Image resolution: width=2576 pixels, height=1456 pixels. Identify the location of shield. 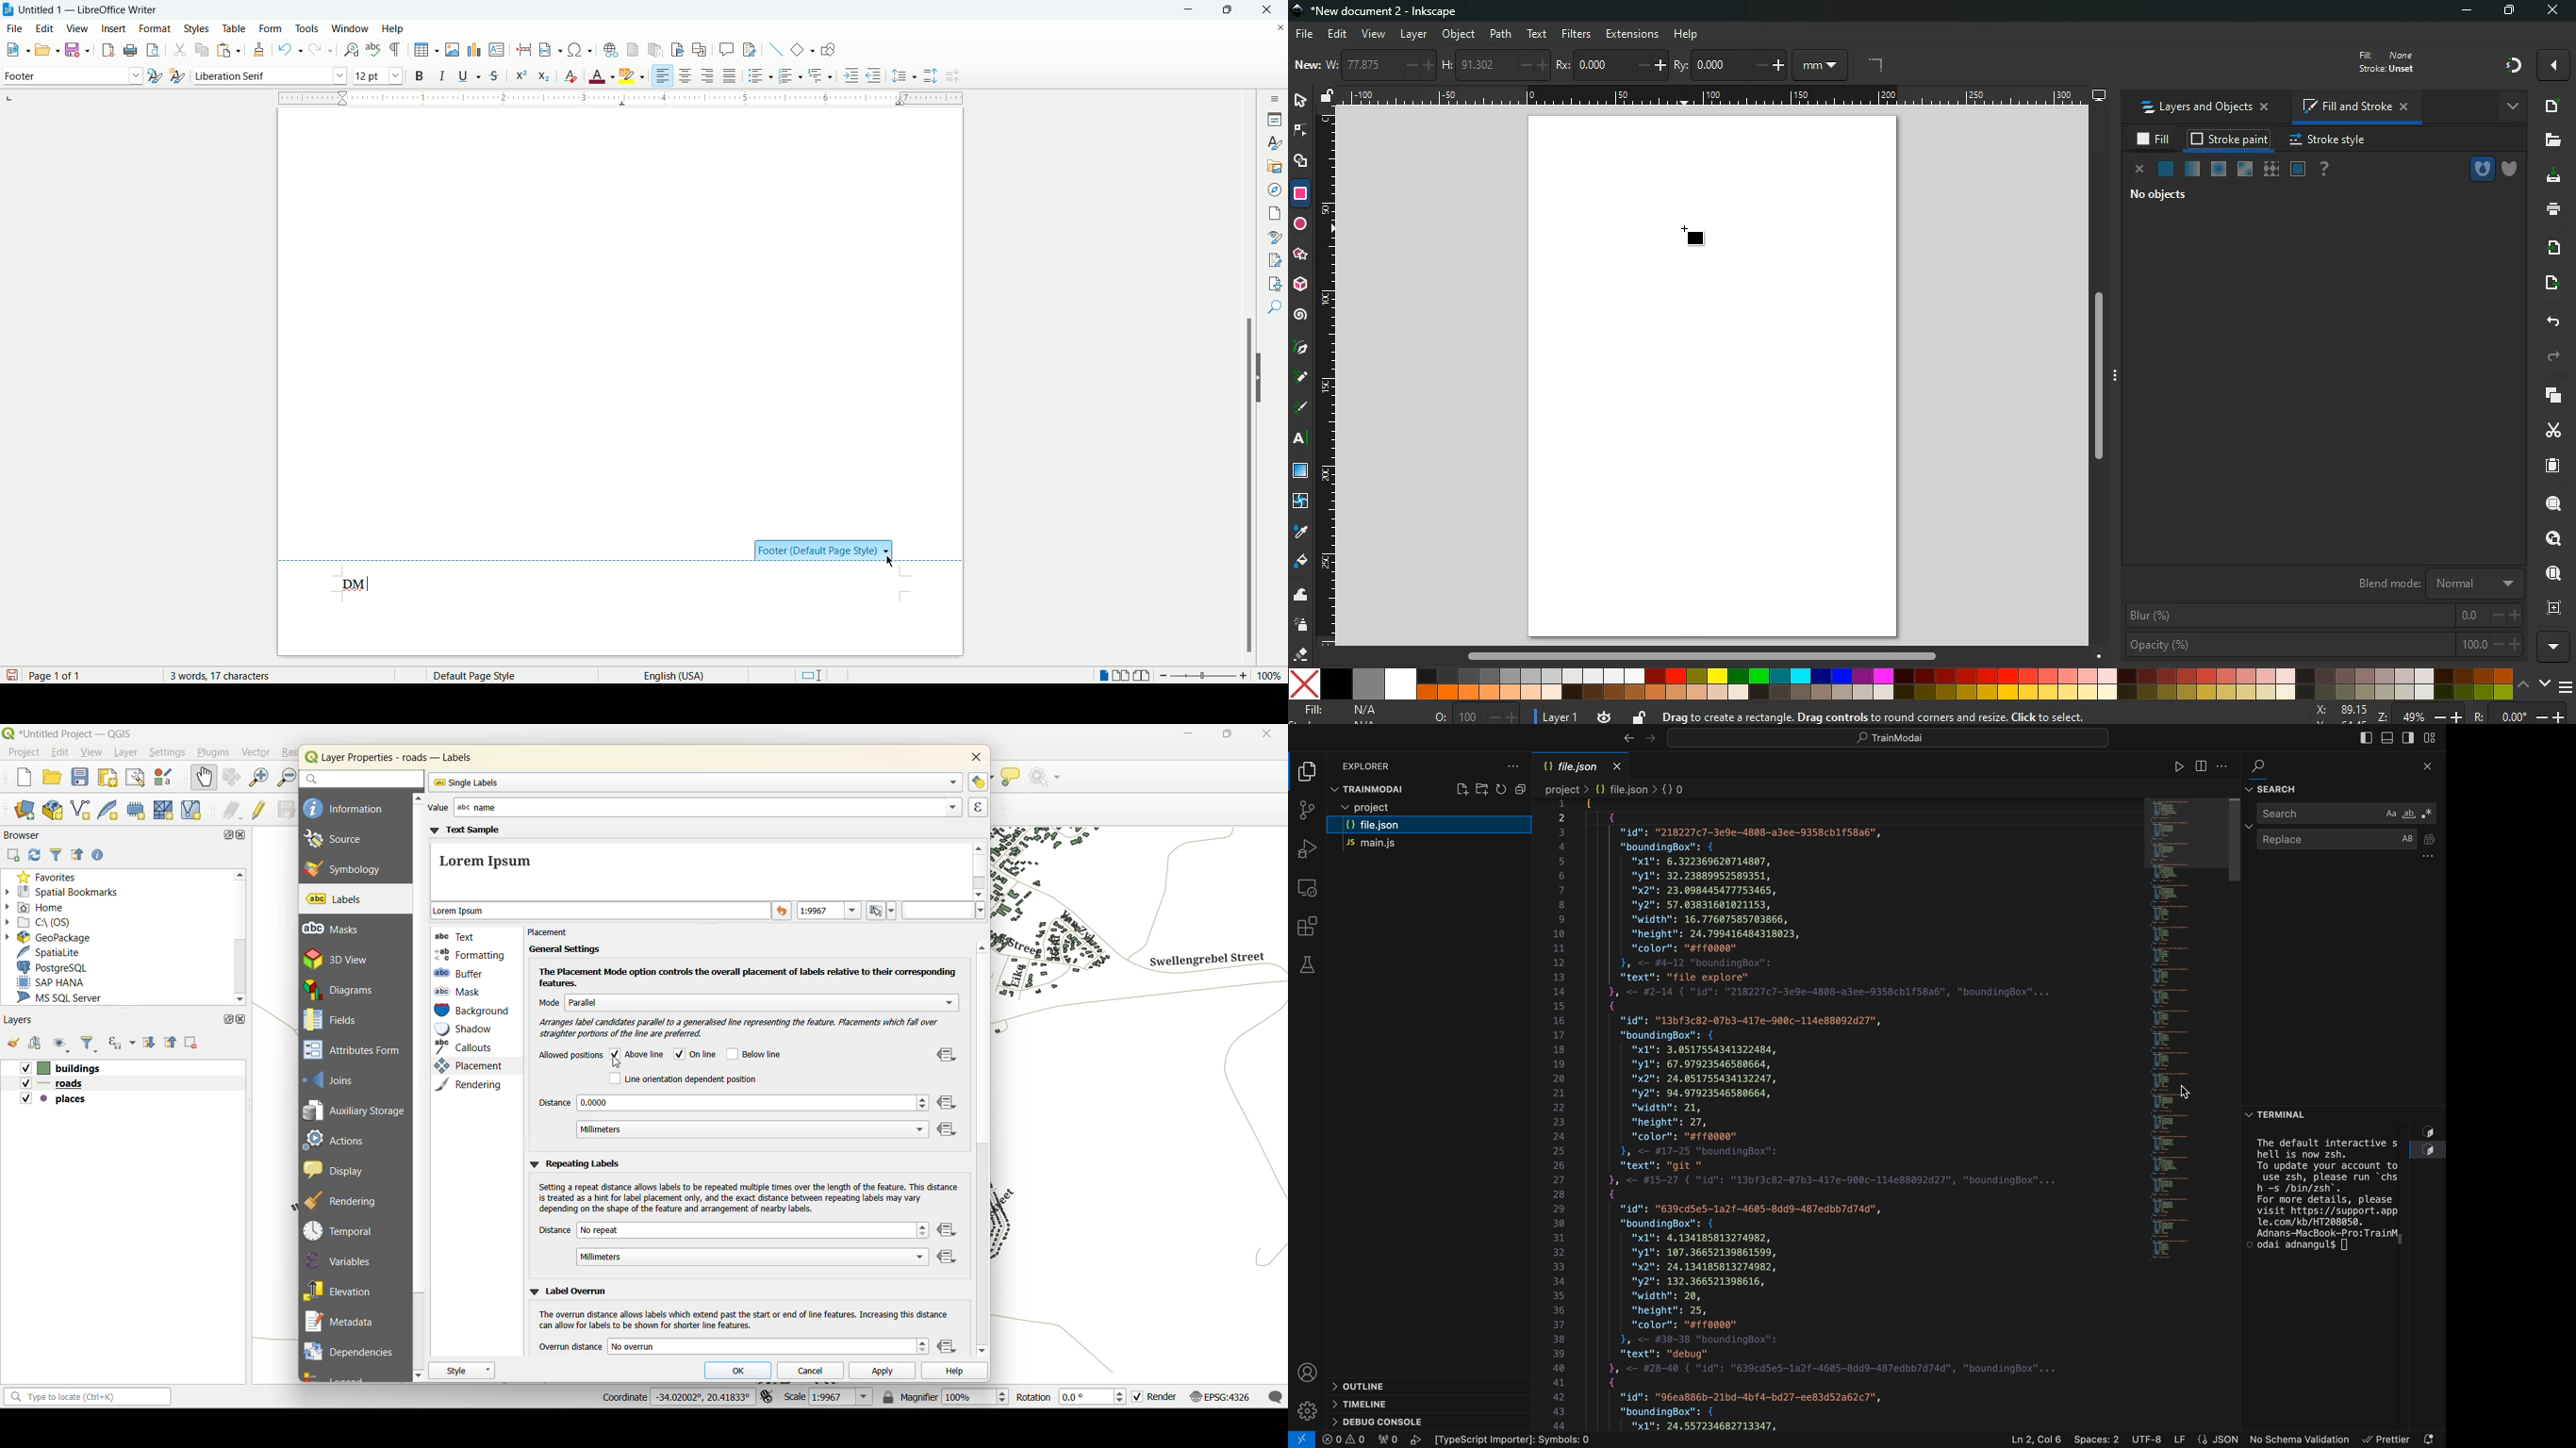
(2510, 169).